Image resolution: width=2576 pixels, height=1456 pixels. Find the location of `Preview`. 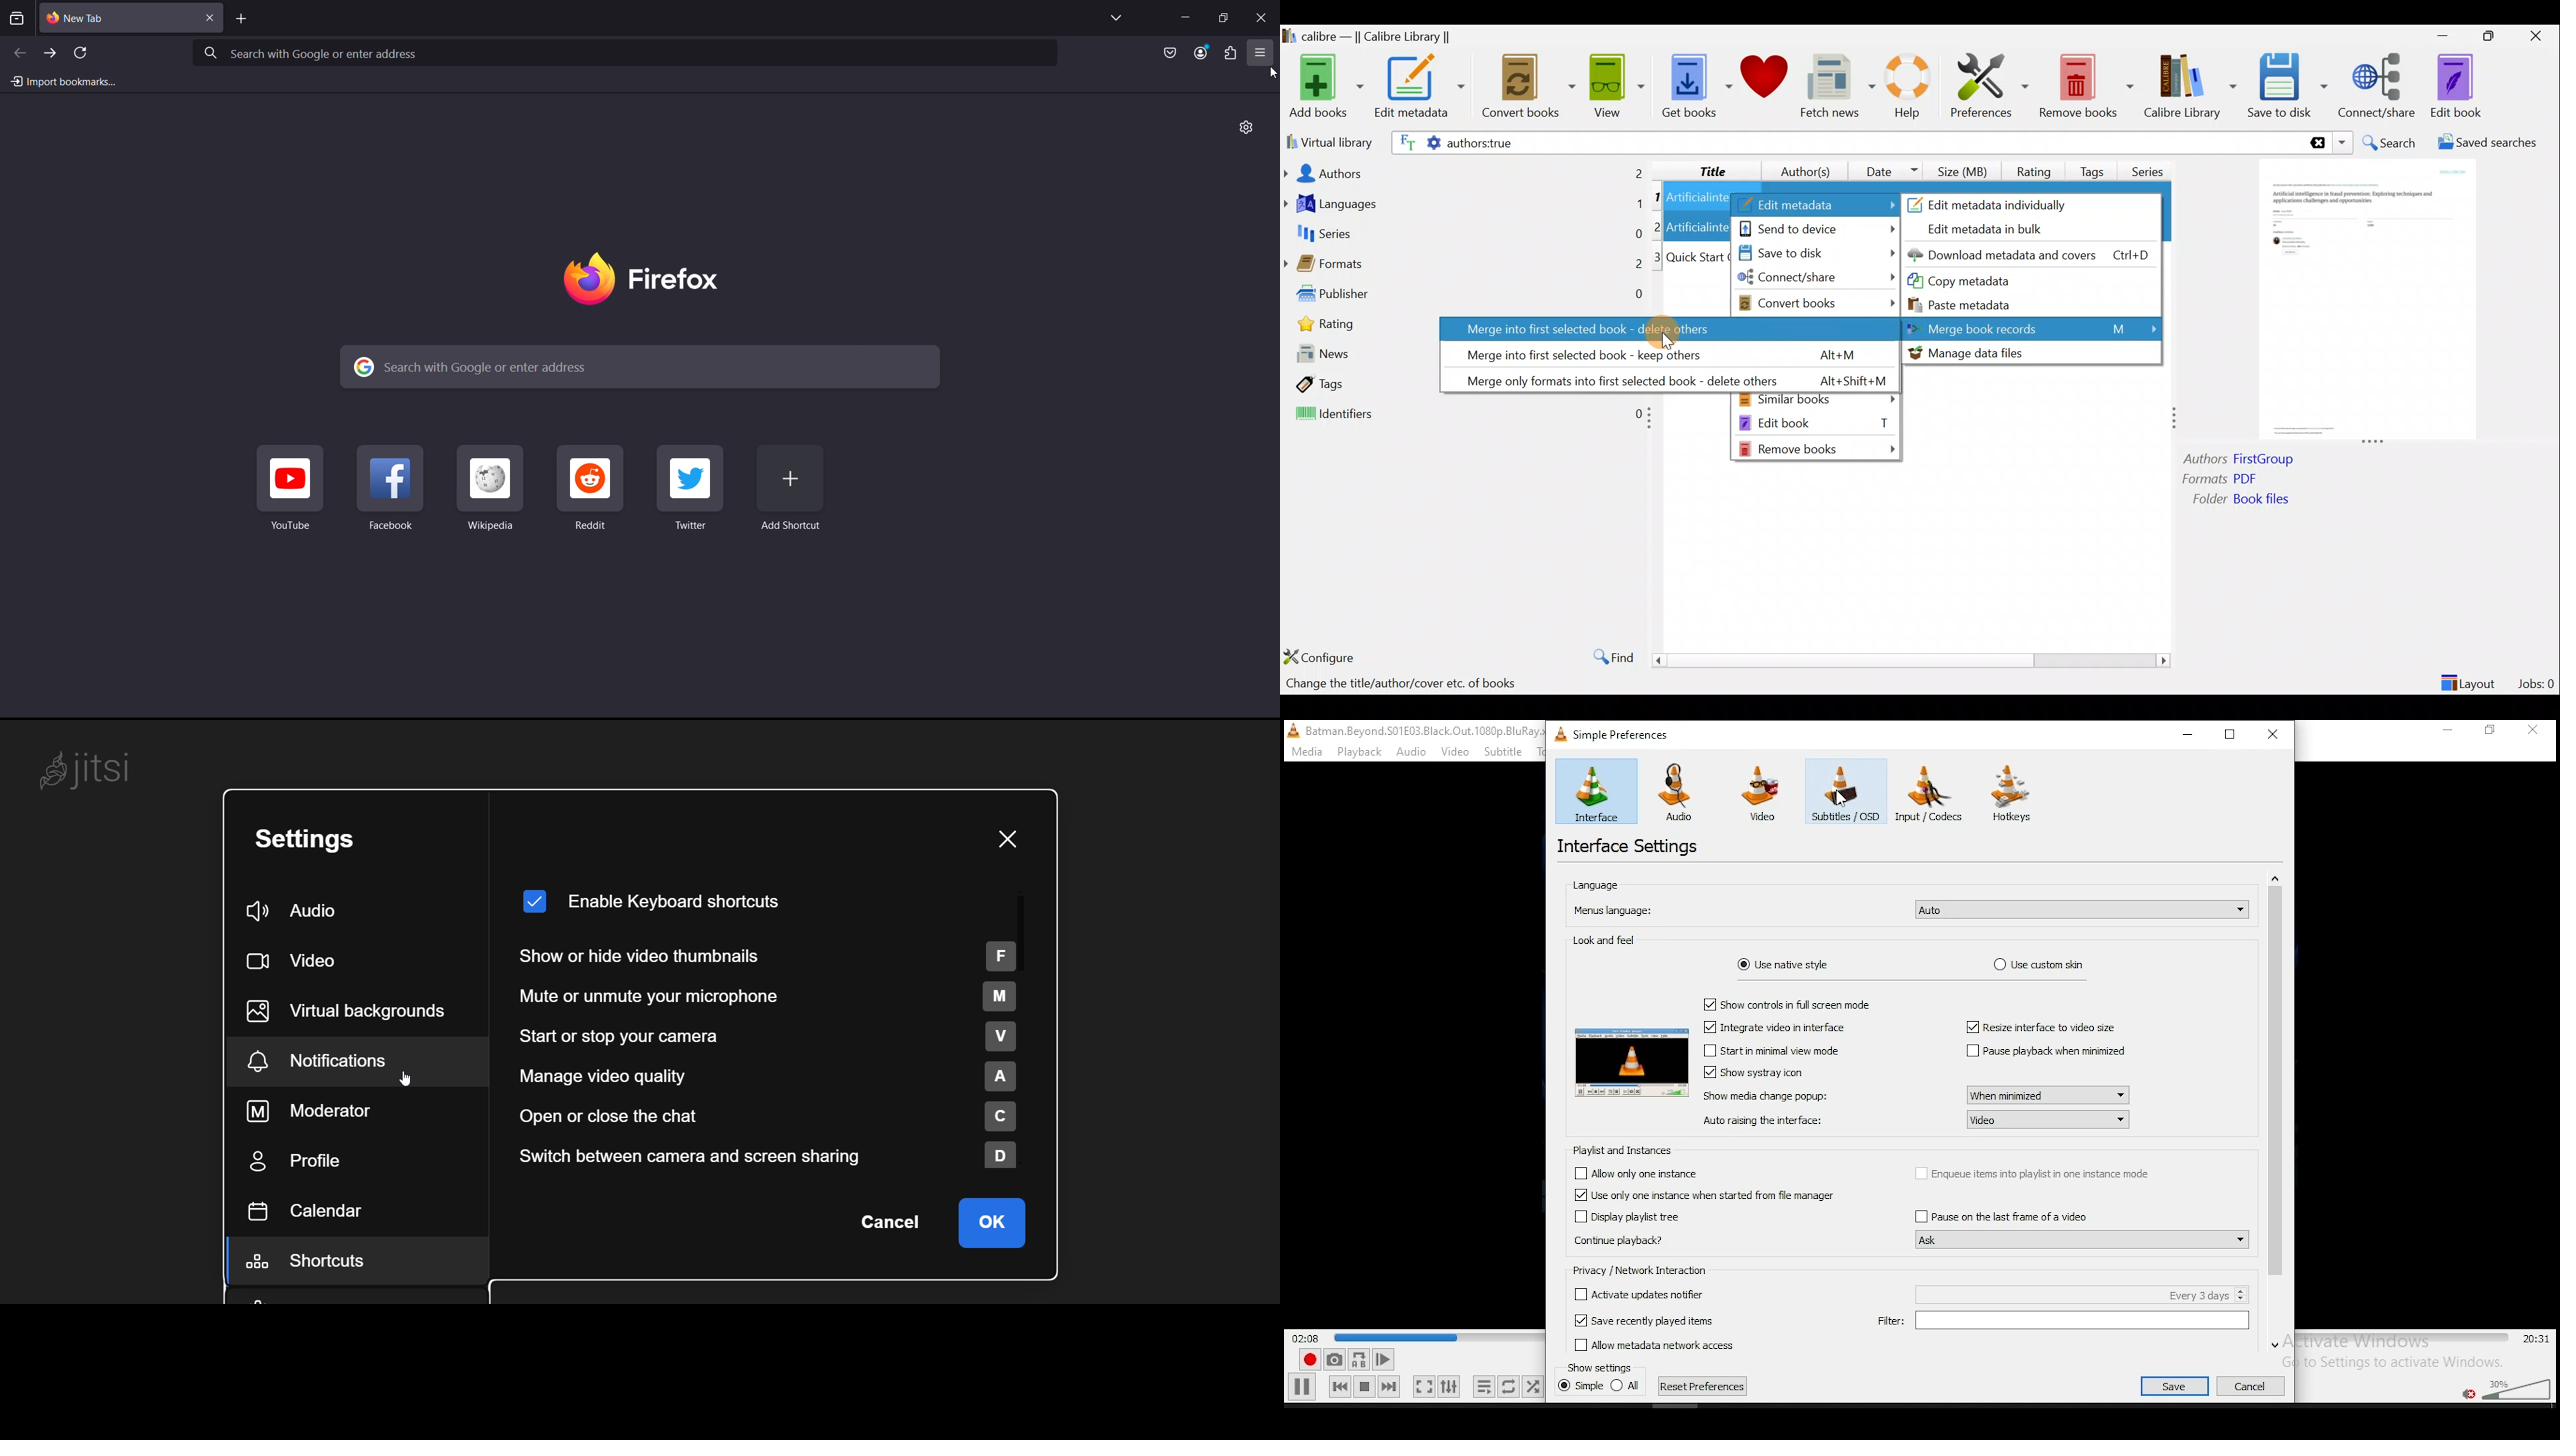

Preview is located at coordinates (2363, 301).